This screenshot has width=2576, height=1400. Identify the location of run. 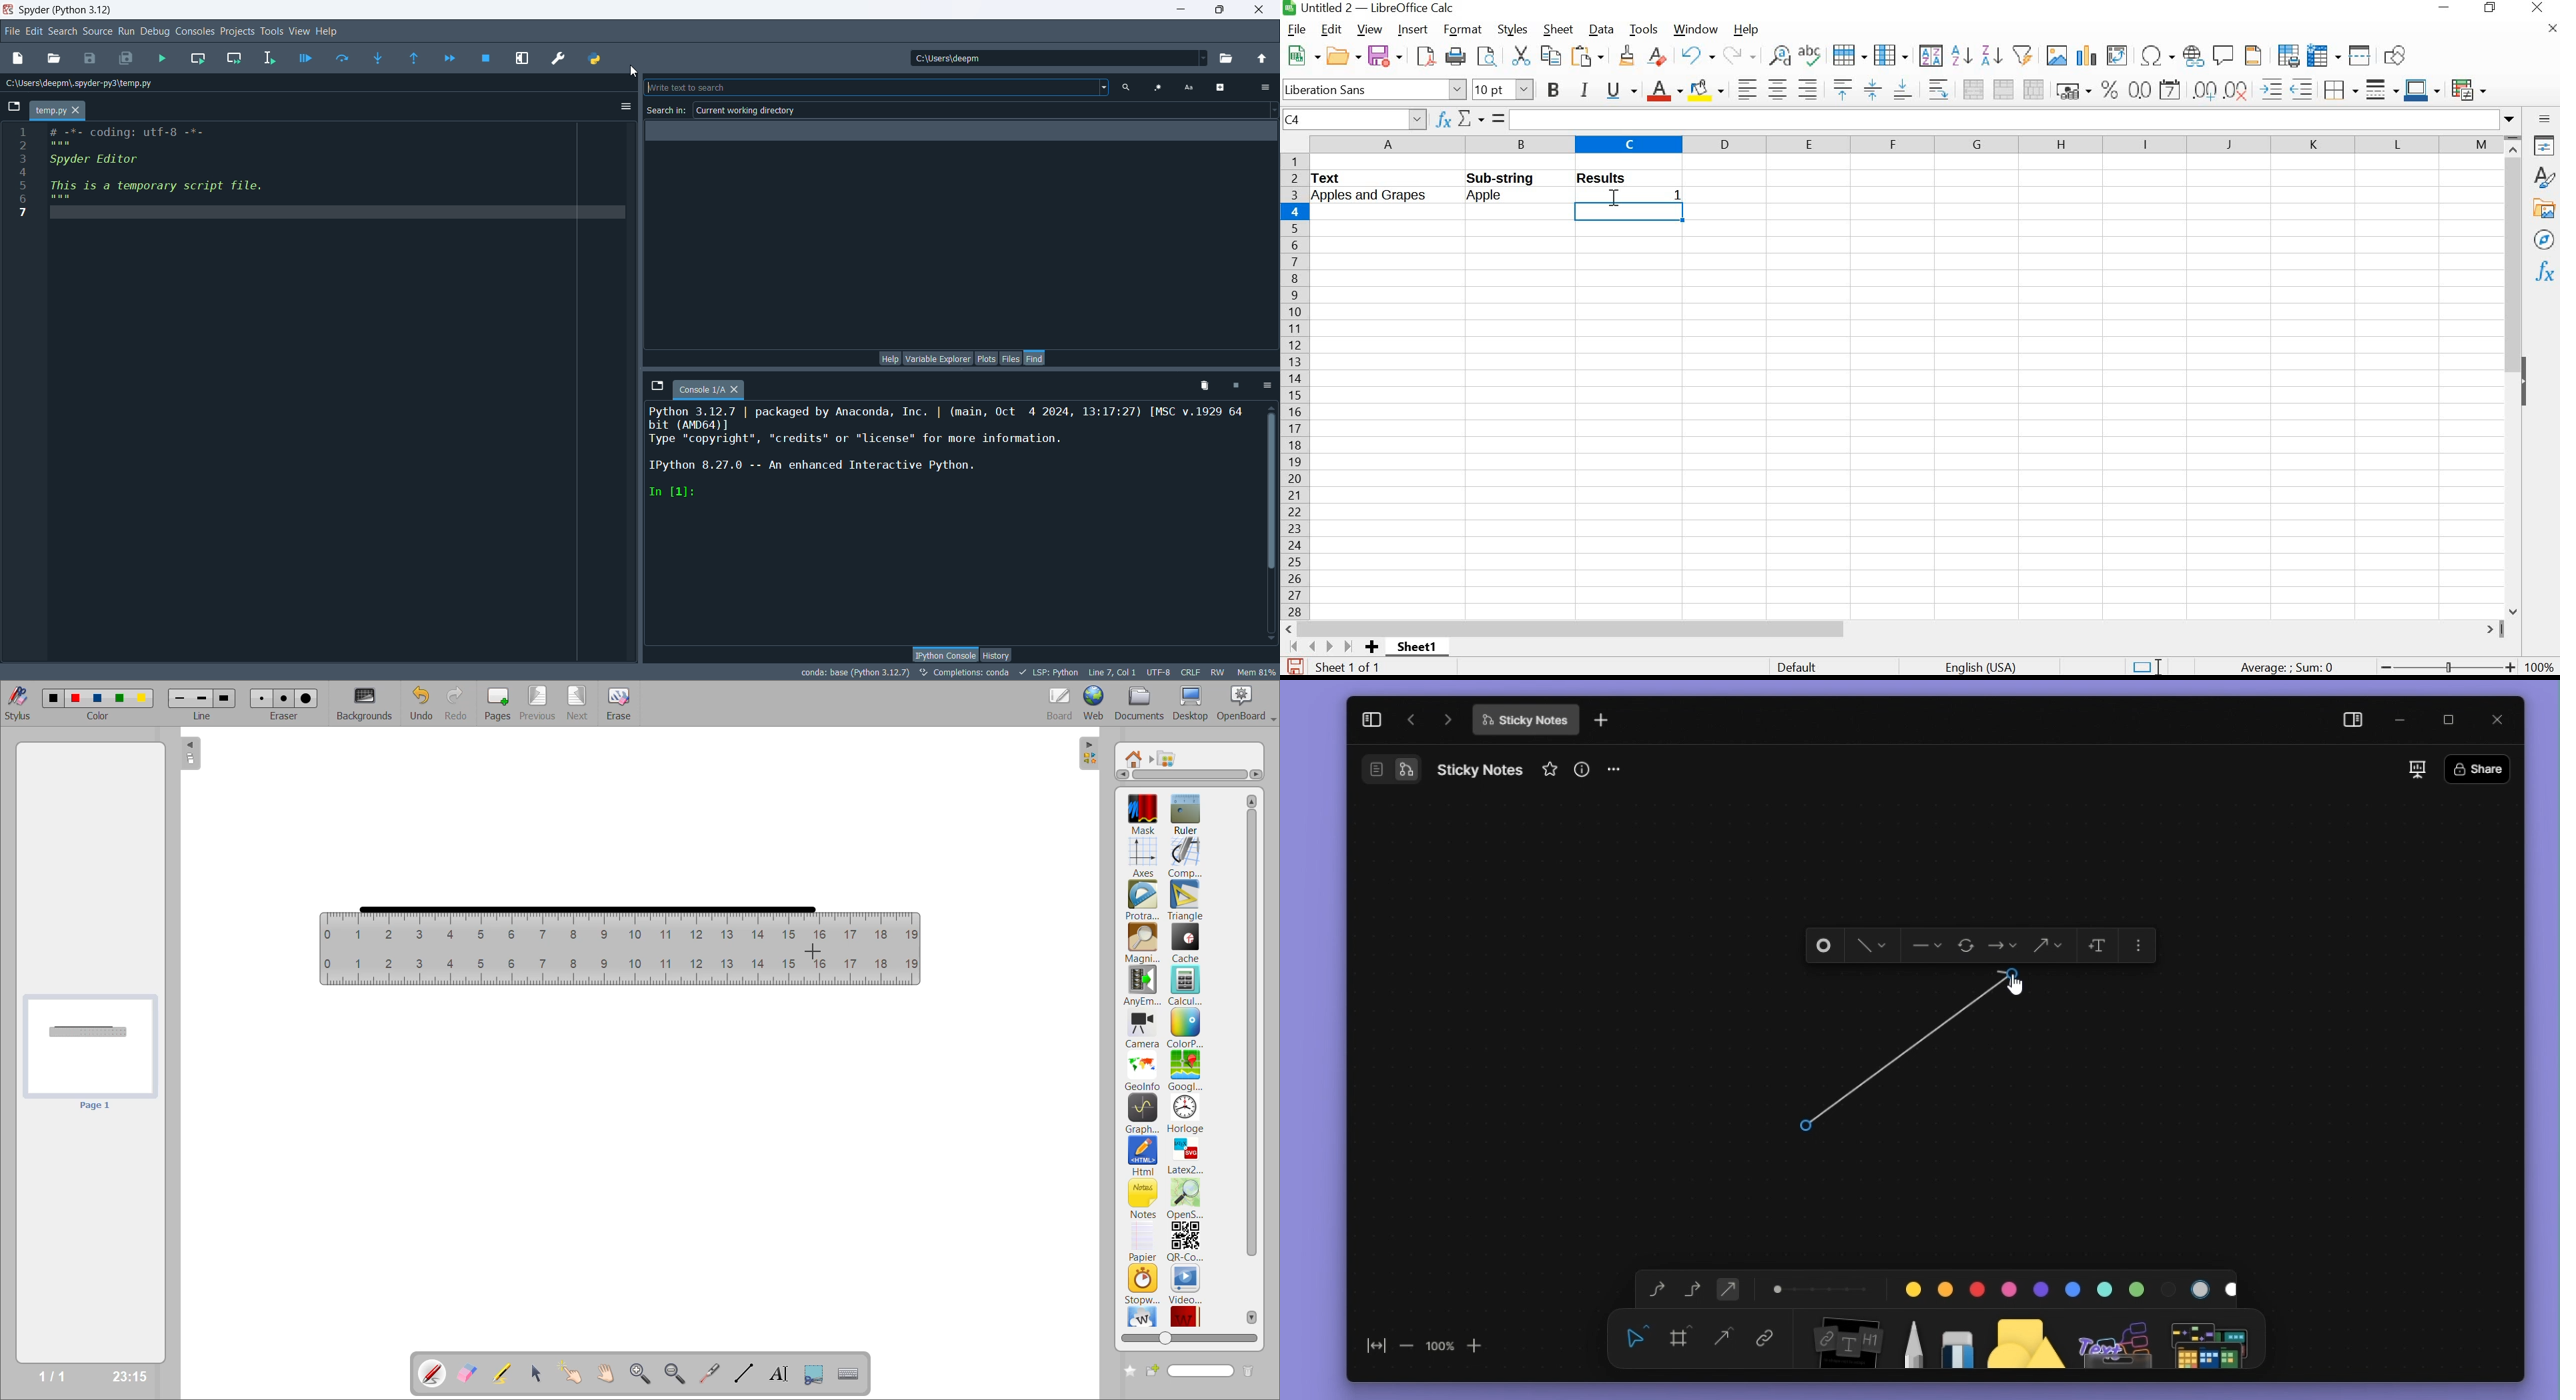
(127, 33).